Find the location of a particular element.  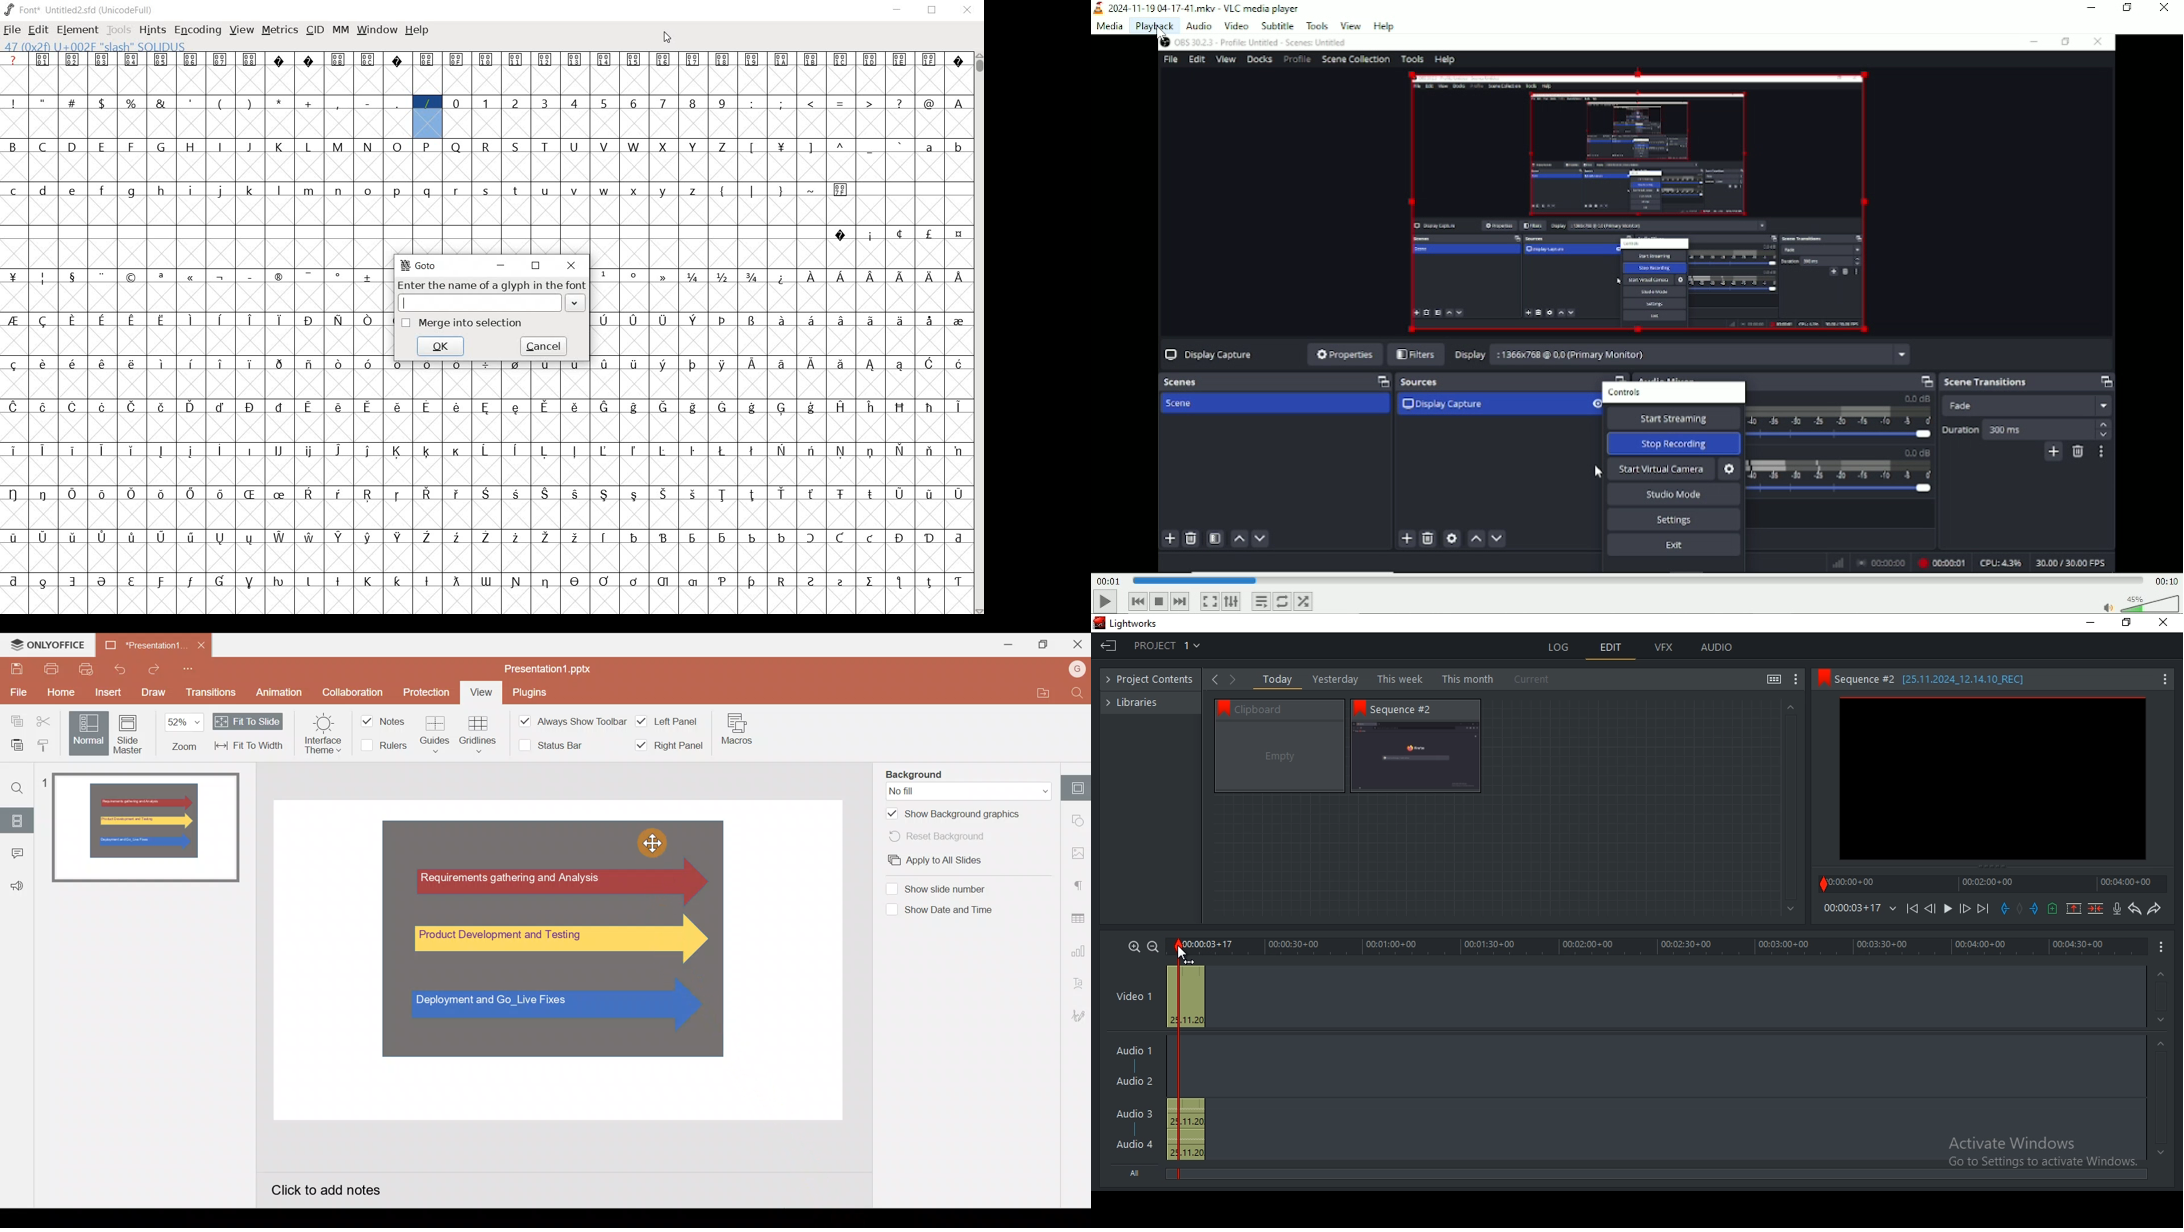

glyph is located at coordinates (634, 408).